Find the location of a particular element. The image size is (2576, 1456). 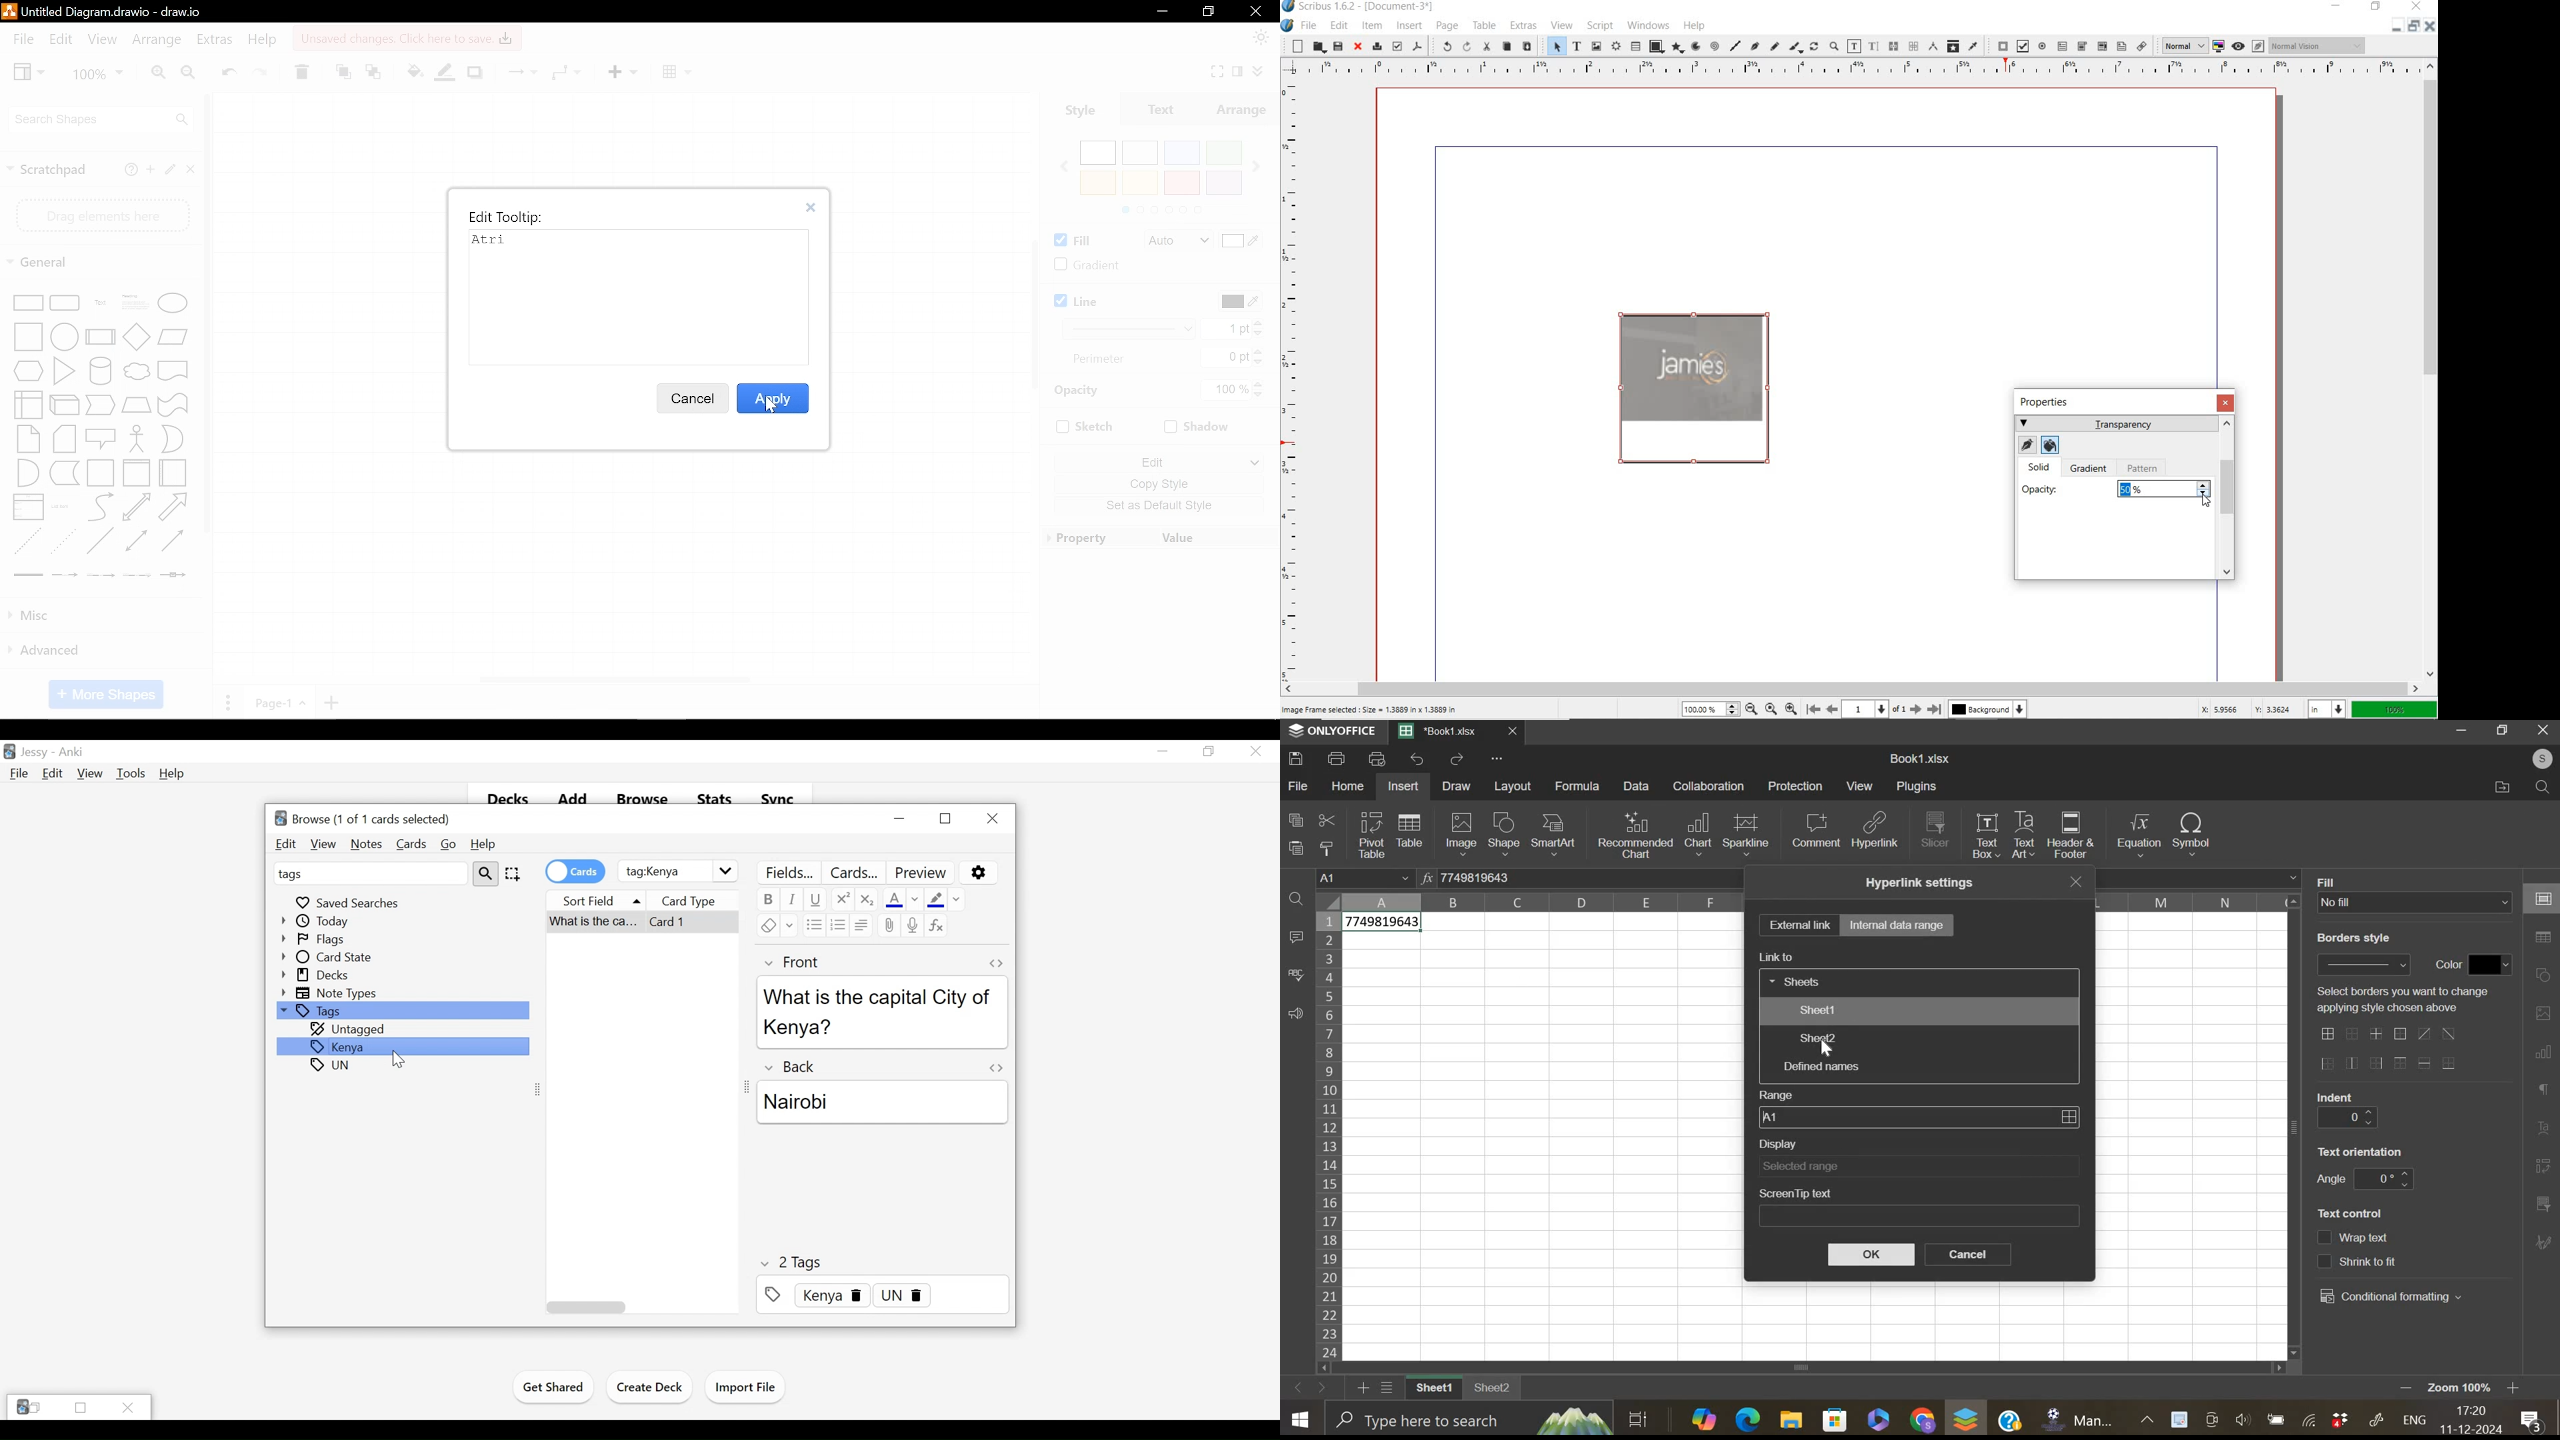

SCROLLBAR is located at coordinates (1851, 688).